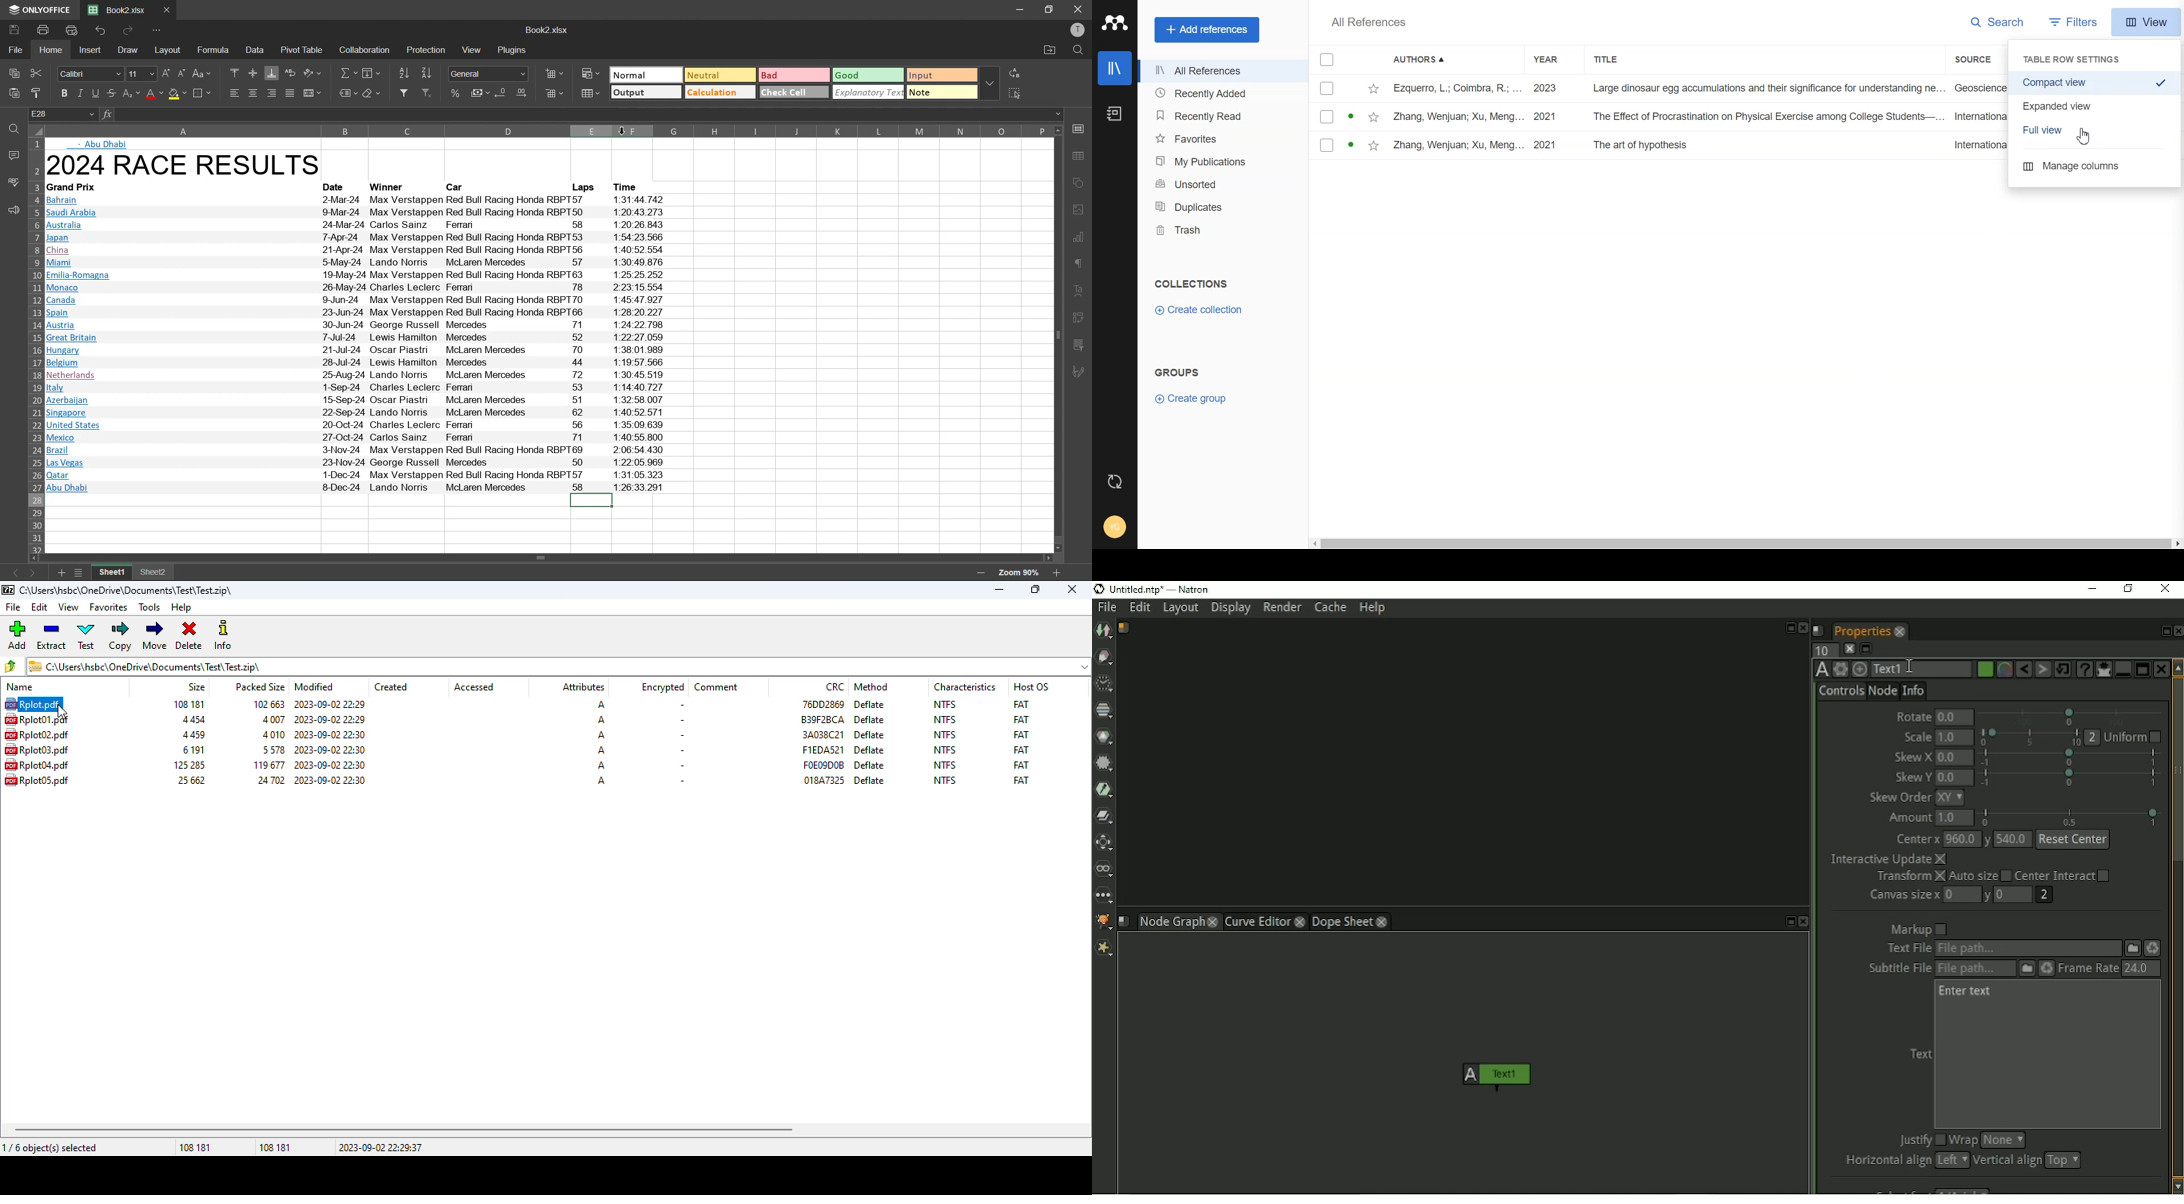 This screenshot has width=2184, height=1204. I want to click on move right, so click(1050, 559).